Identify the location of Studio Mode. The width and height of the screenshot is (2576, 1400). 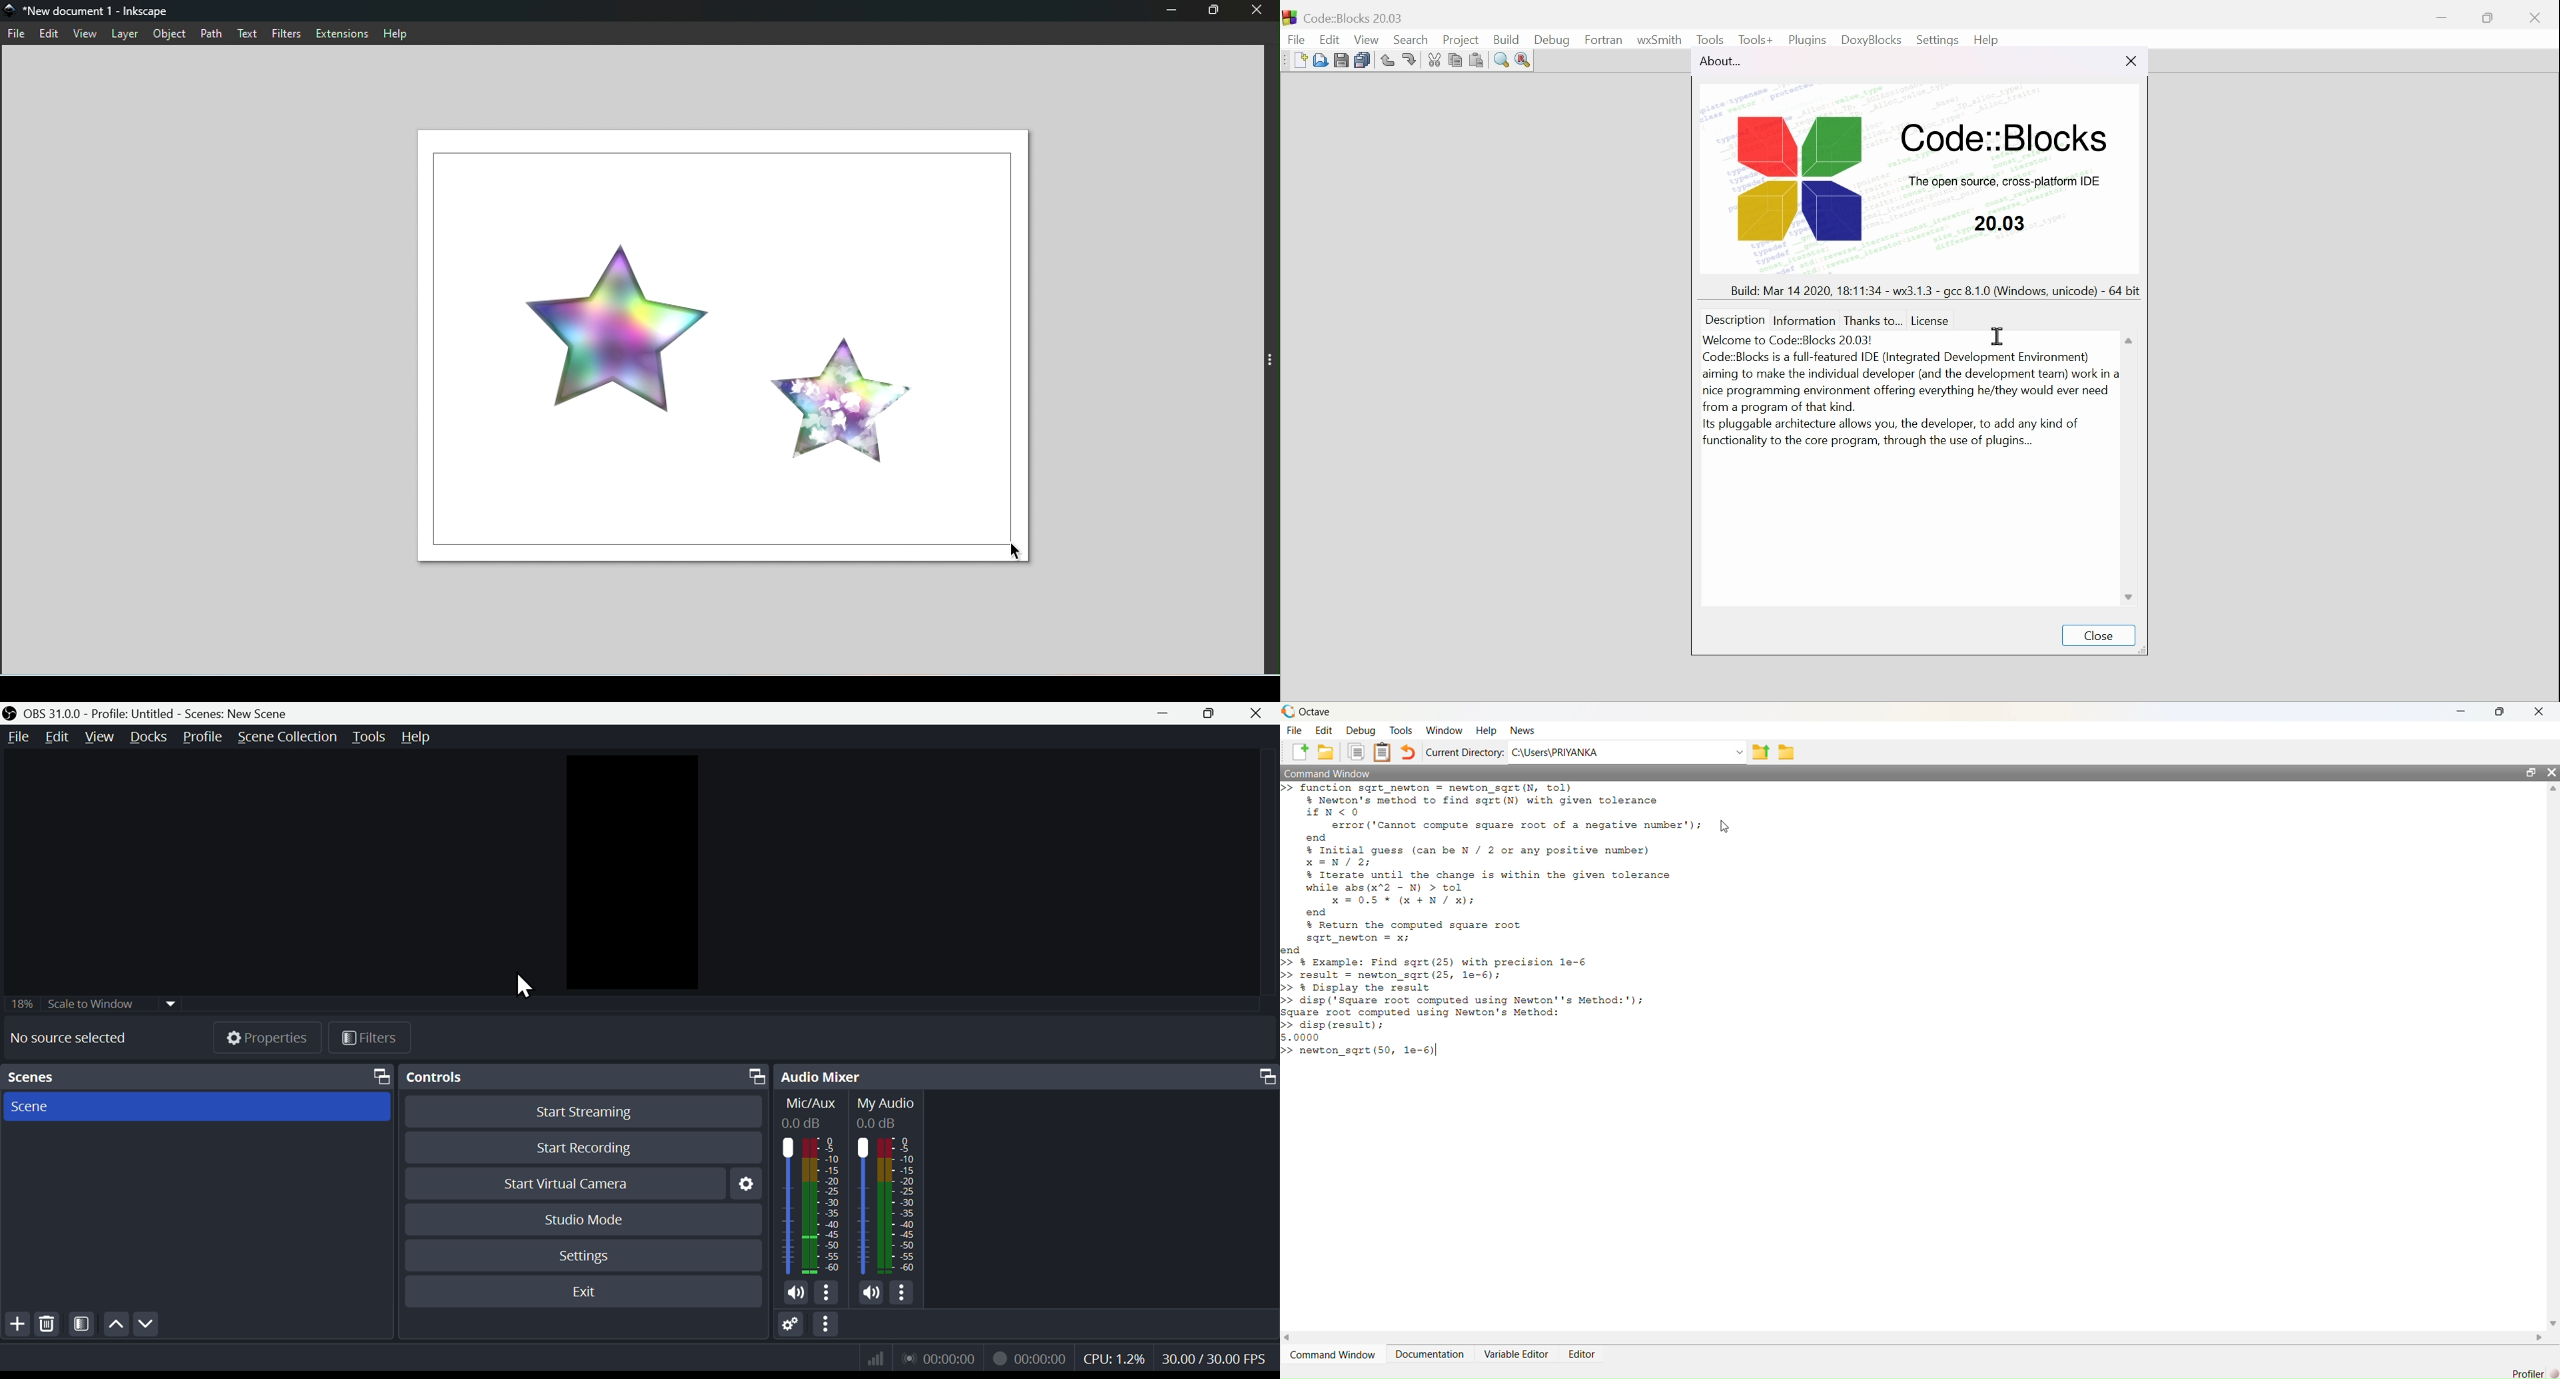
(586, 1218).